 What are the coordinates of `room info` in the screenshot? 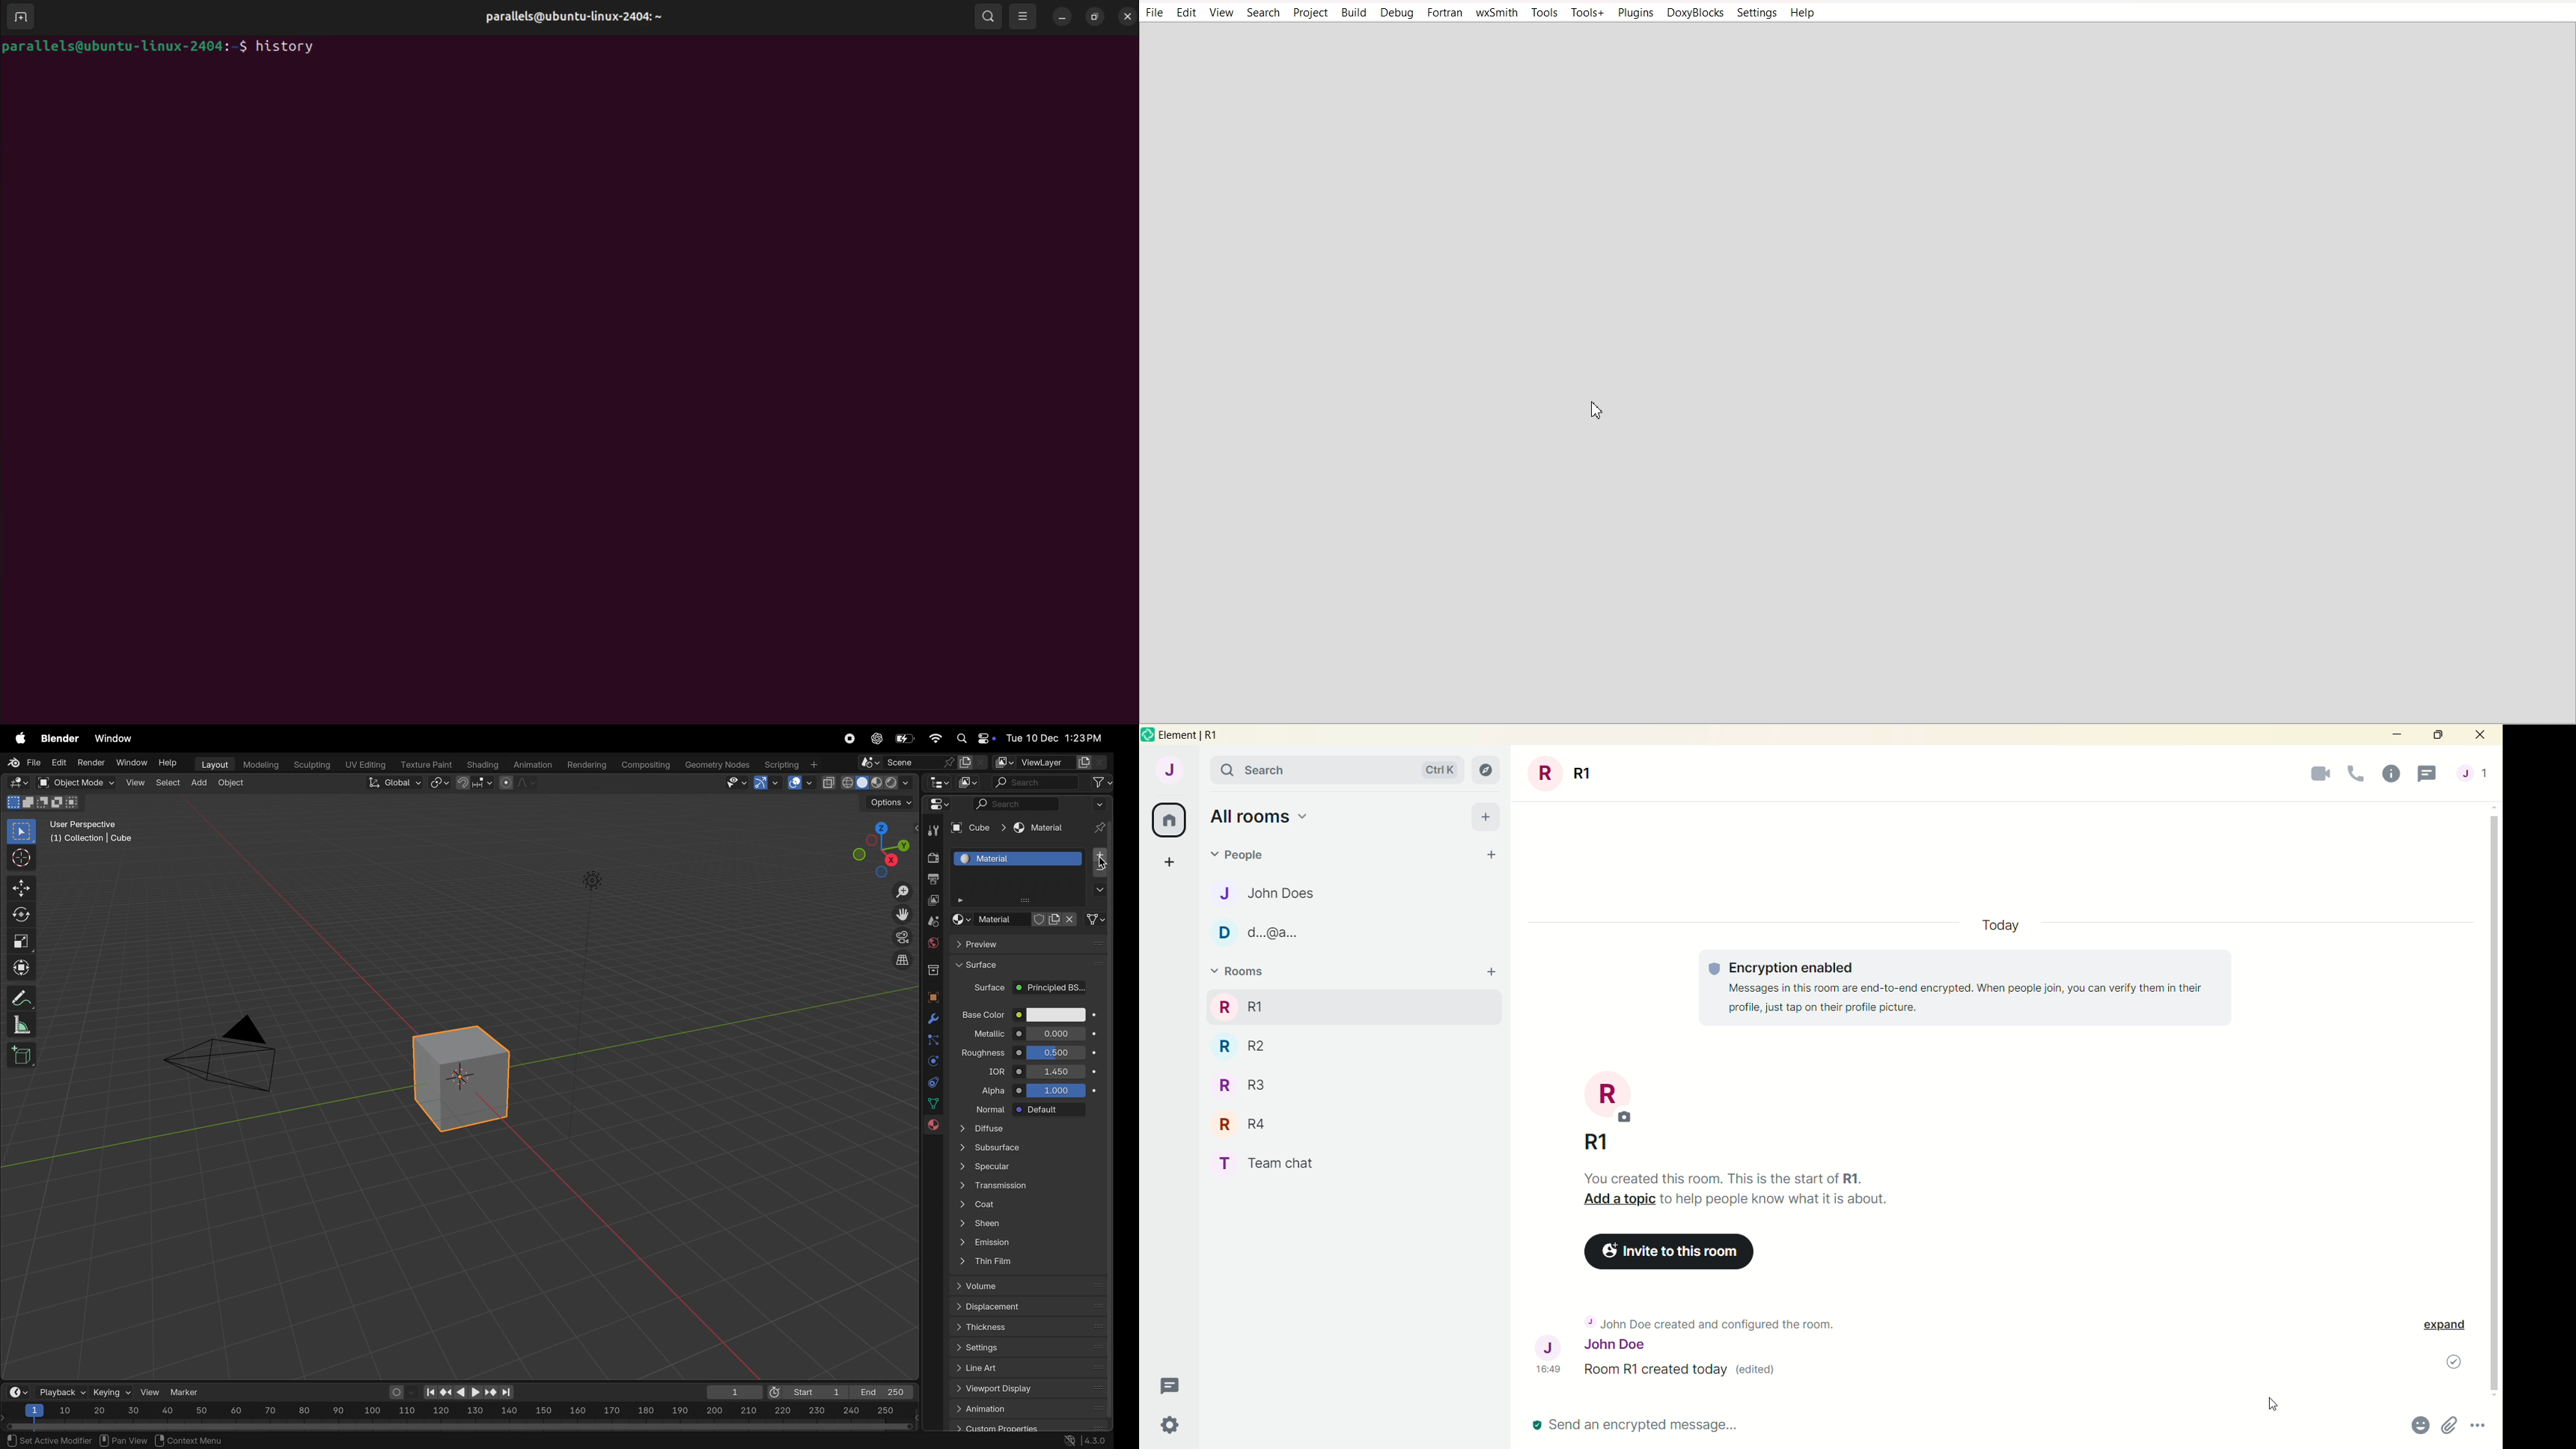 It's located at (2391, 775).